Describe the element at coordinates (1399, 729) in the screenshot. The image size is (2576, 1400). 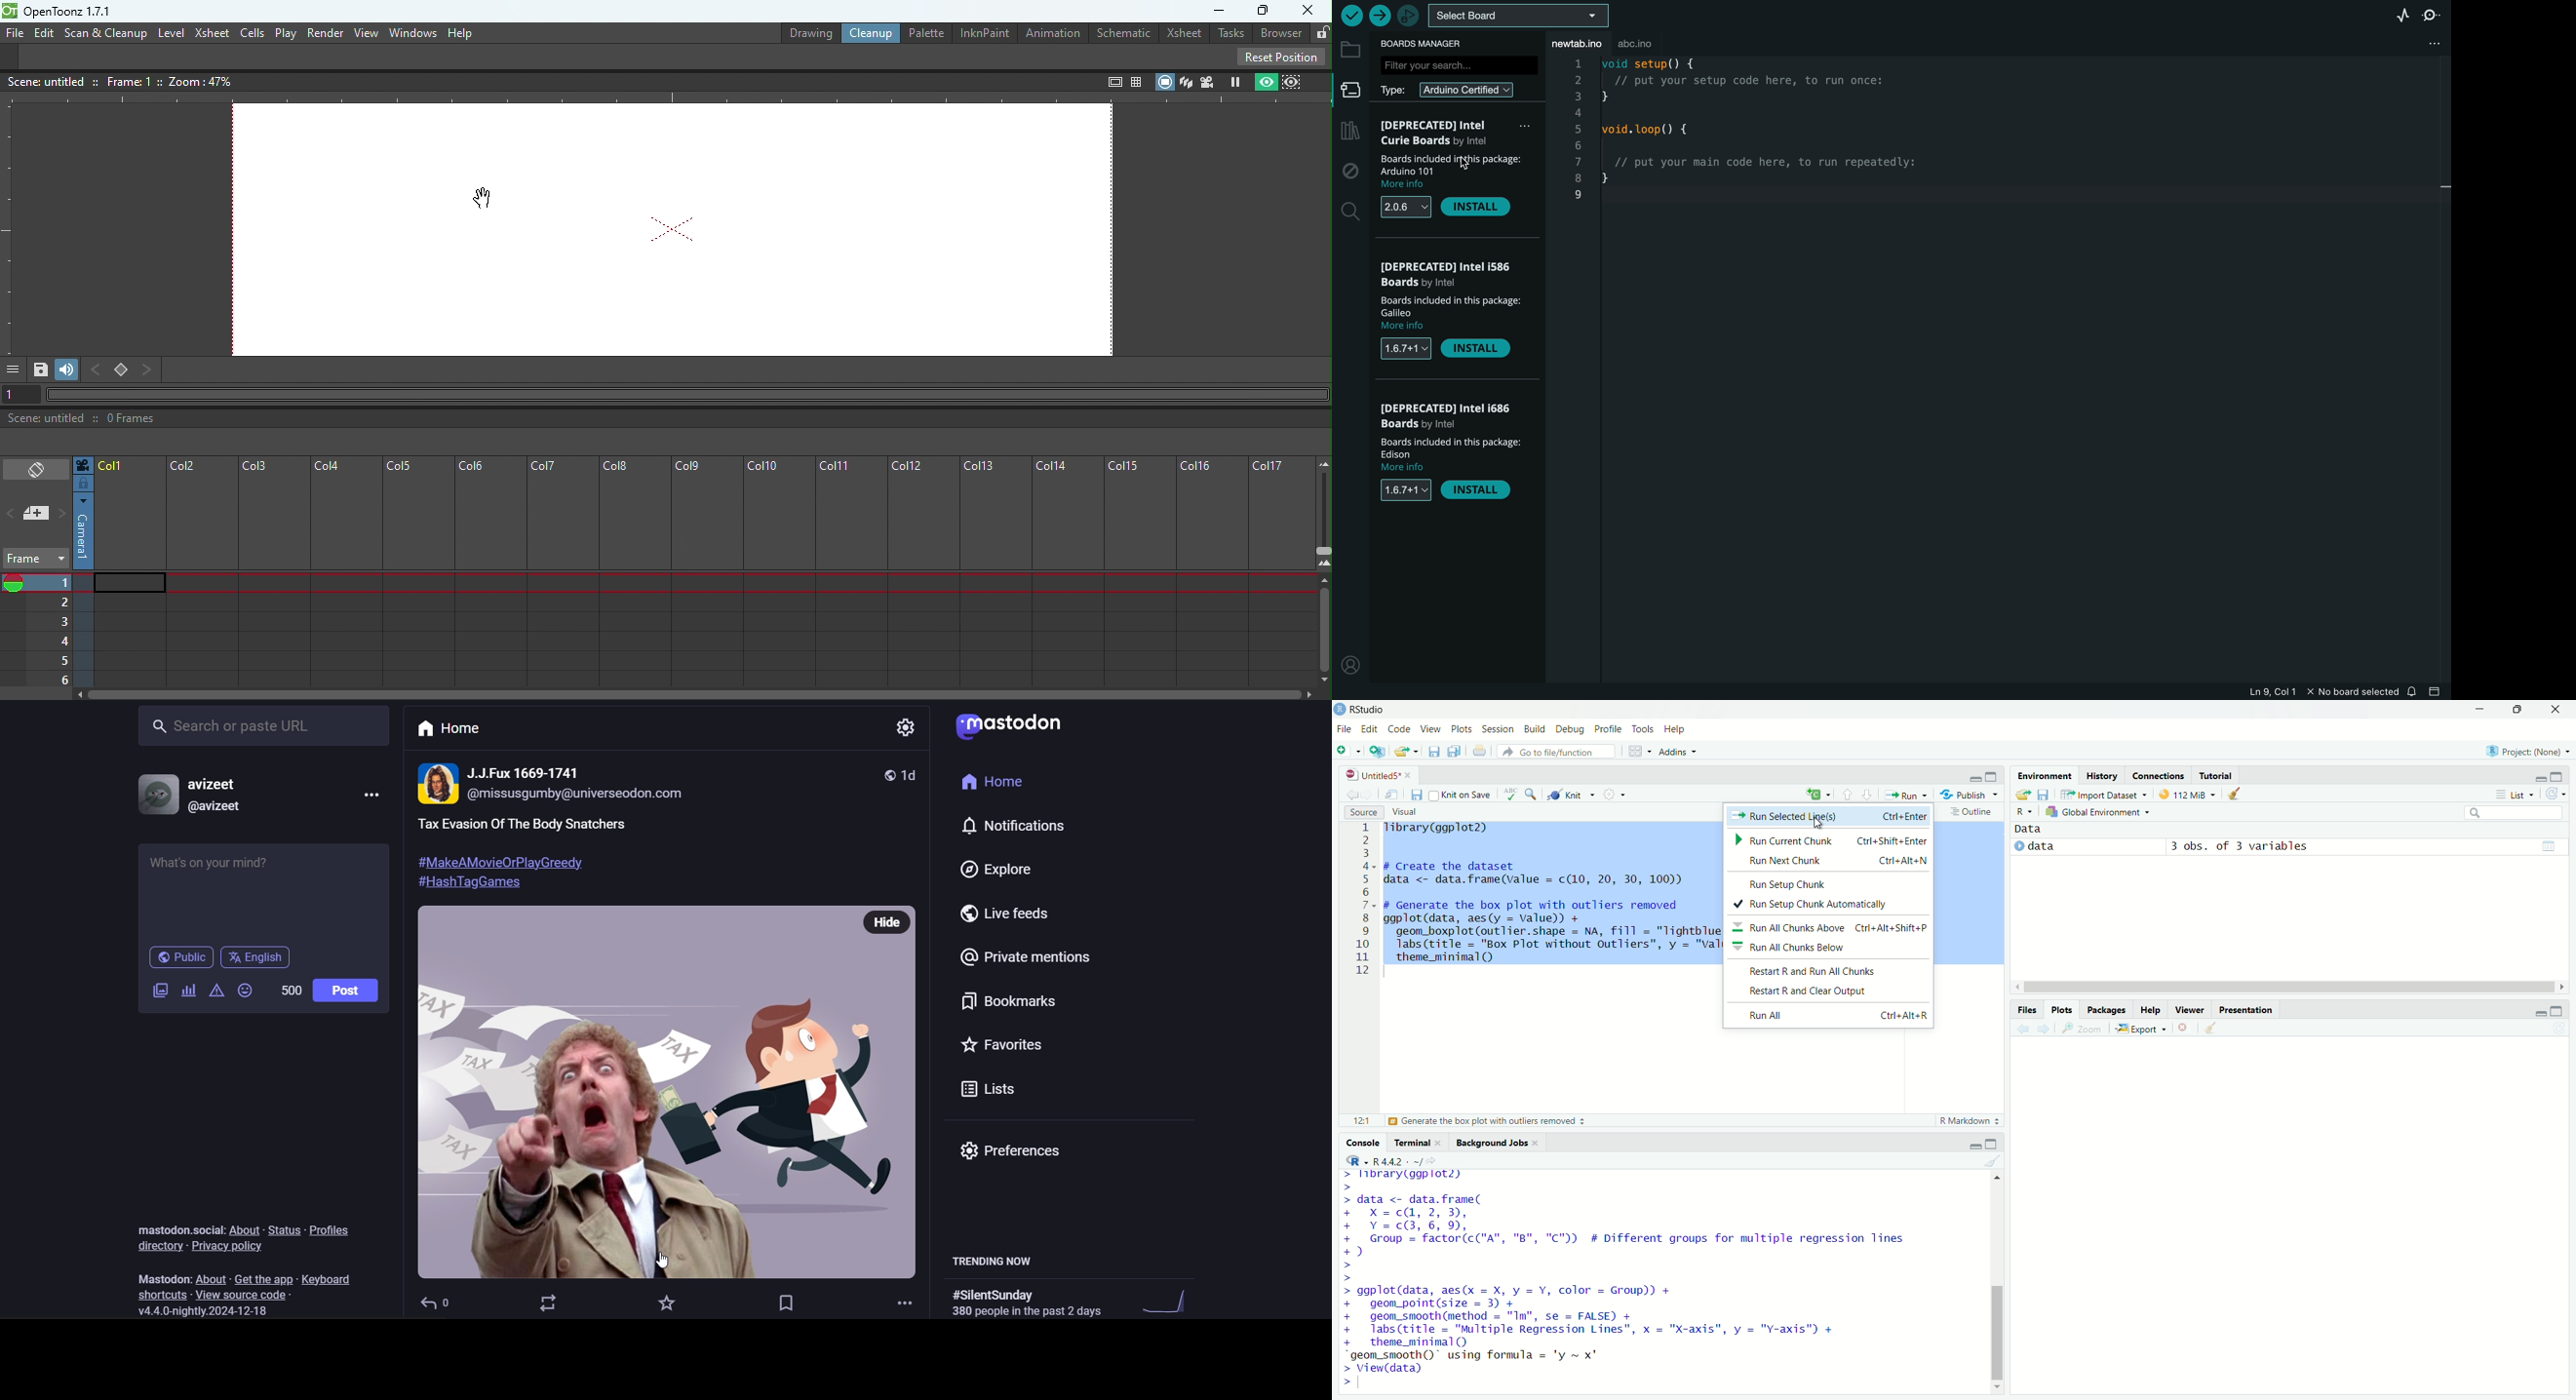
I see `Code` at that location.